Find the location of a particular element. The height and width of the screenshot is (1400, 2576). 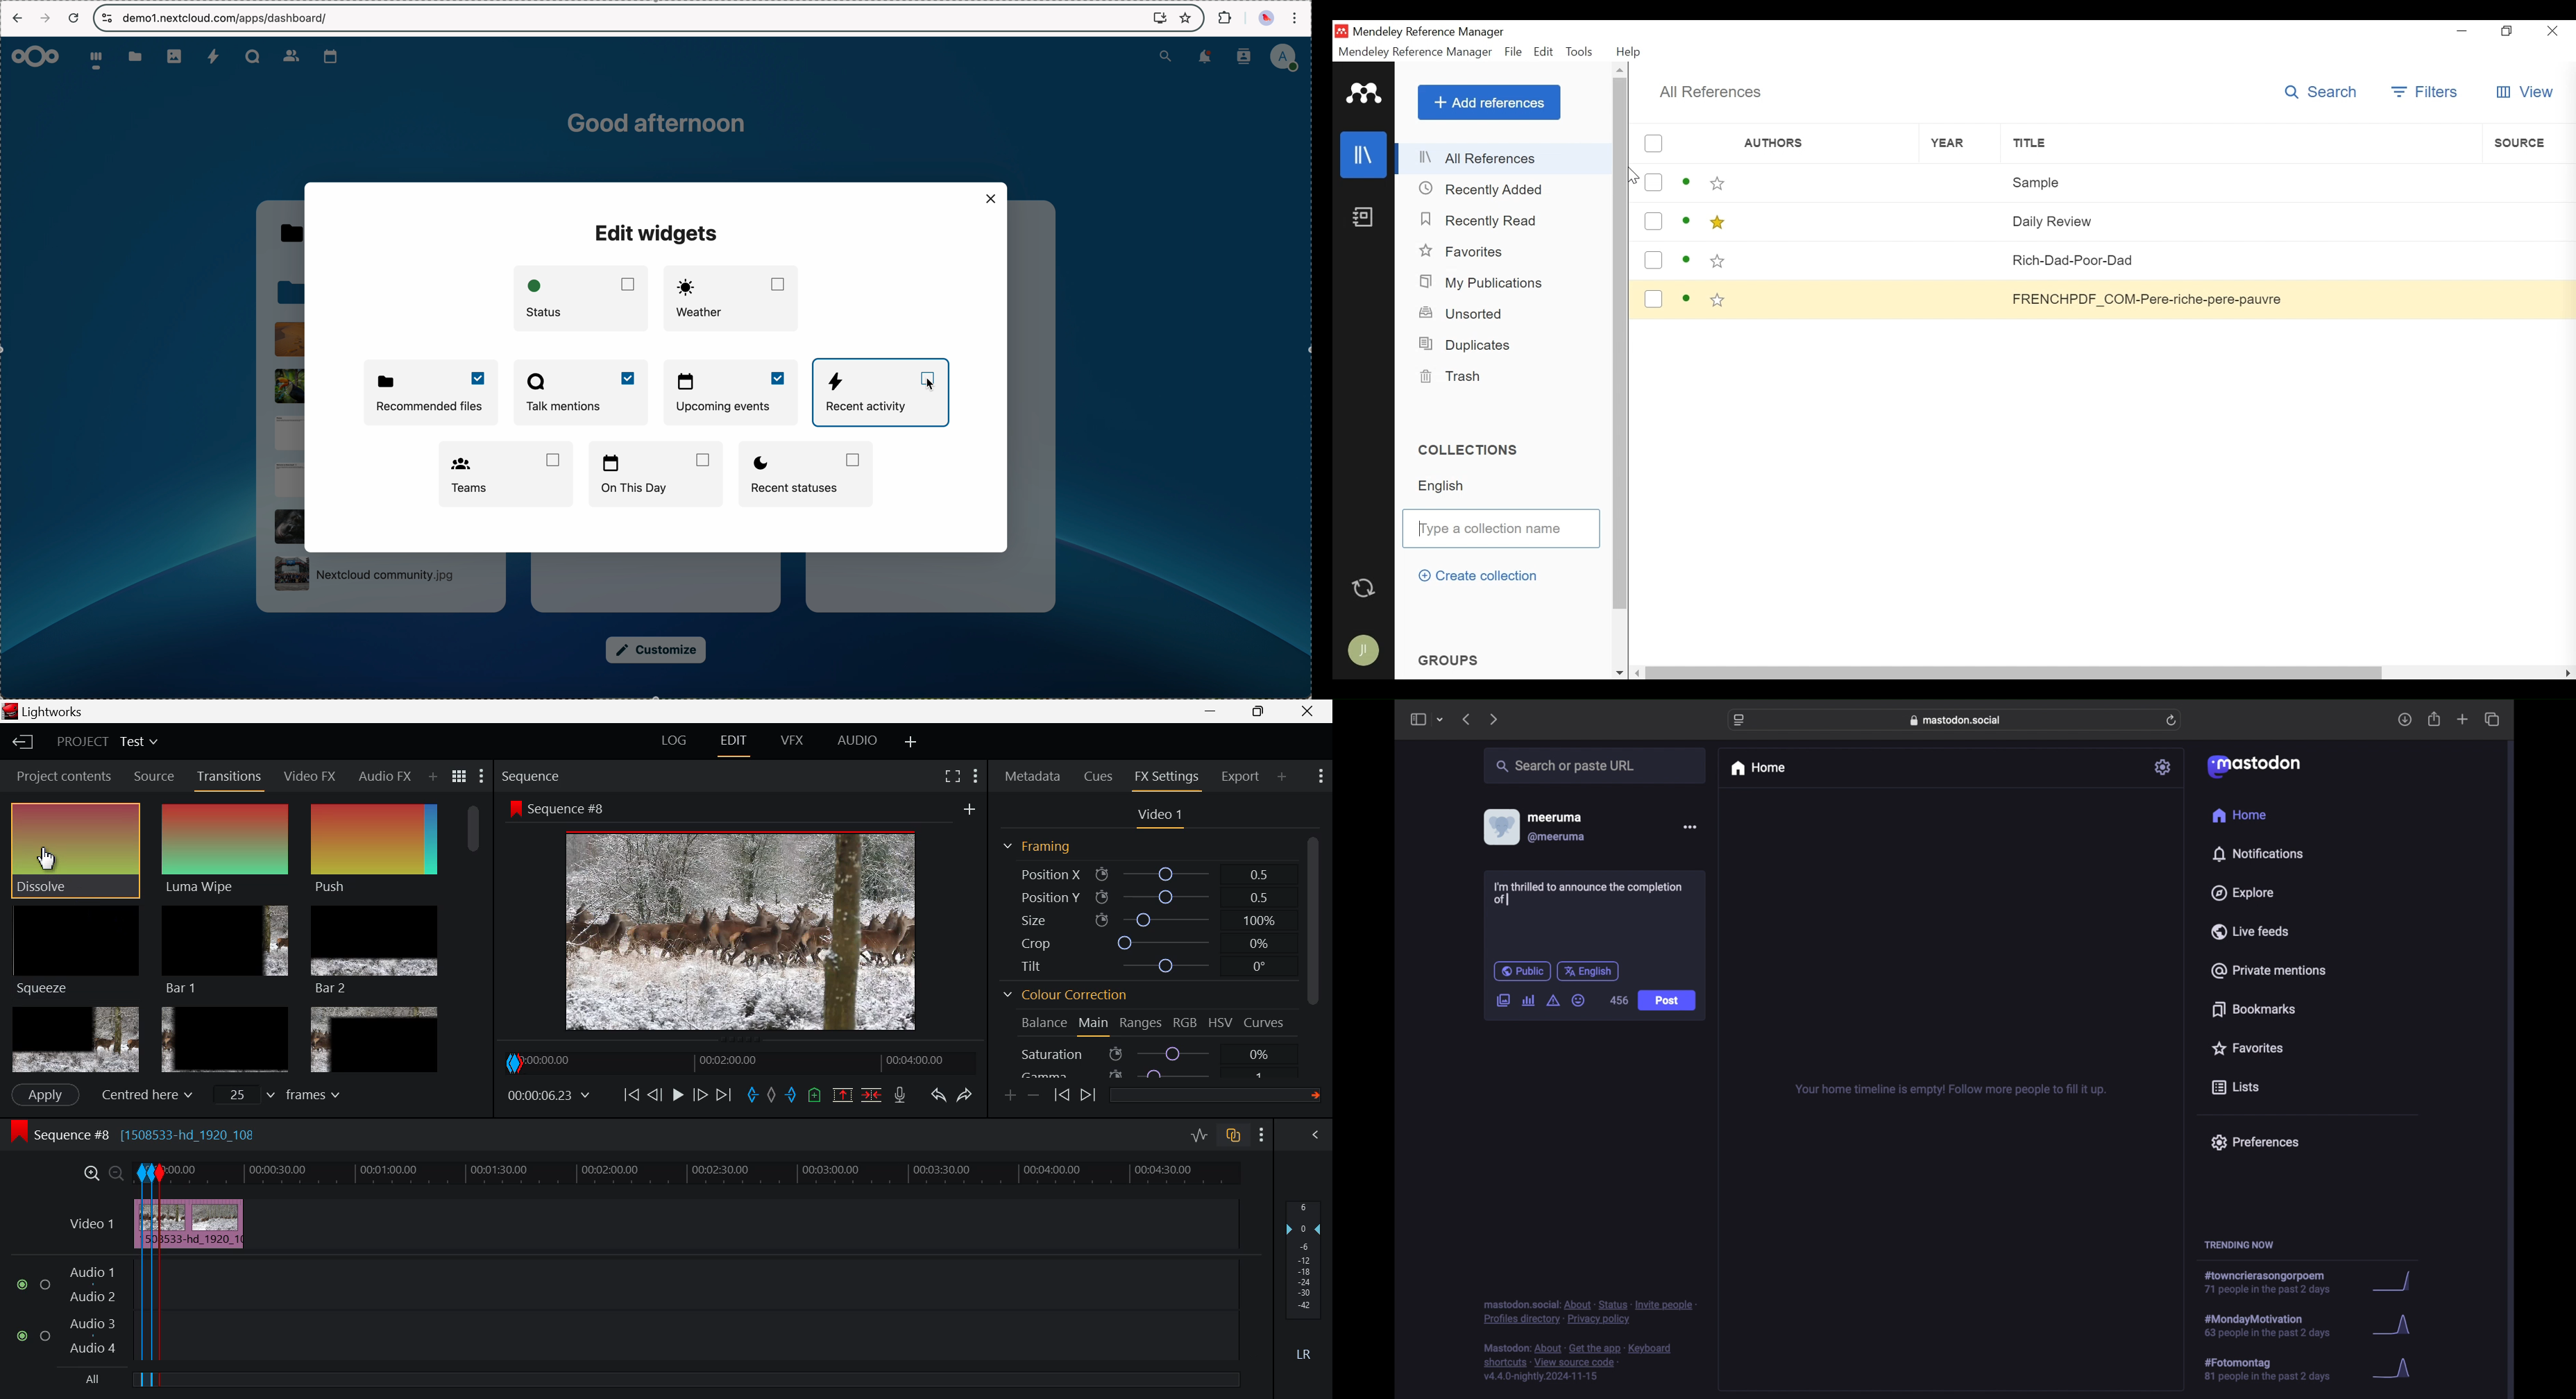

Mendeley Desktop Icon is located at coordinates (1343, 31).